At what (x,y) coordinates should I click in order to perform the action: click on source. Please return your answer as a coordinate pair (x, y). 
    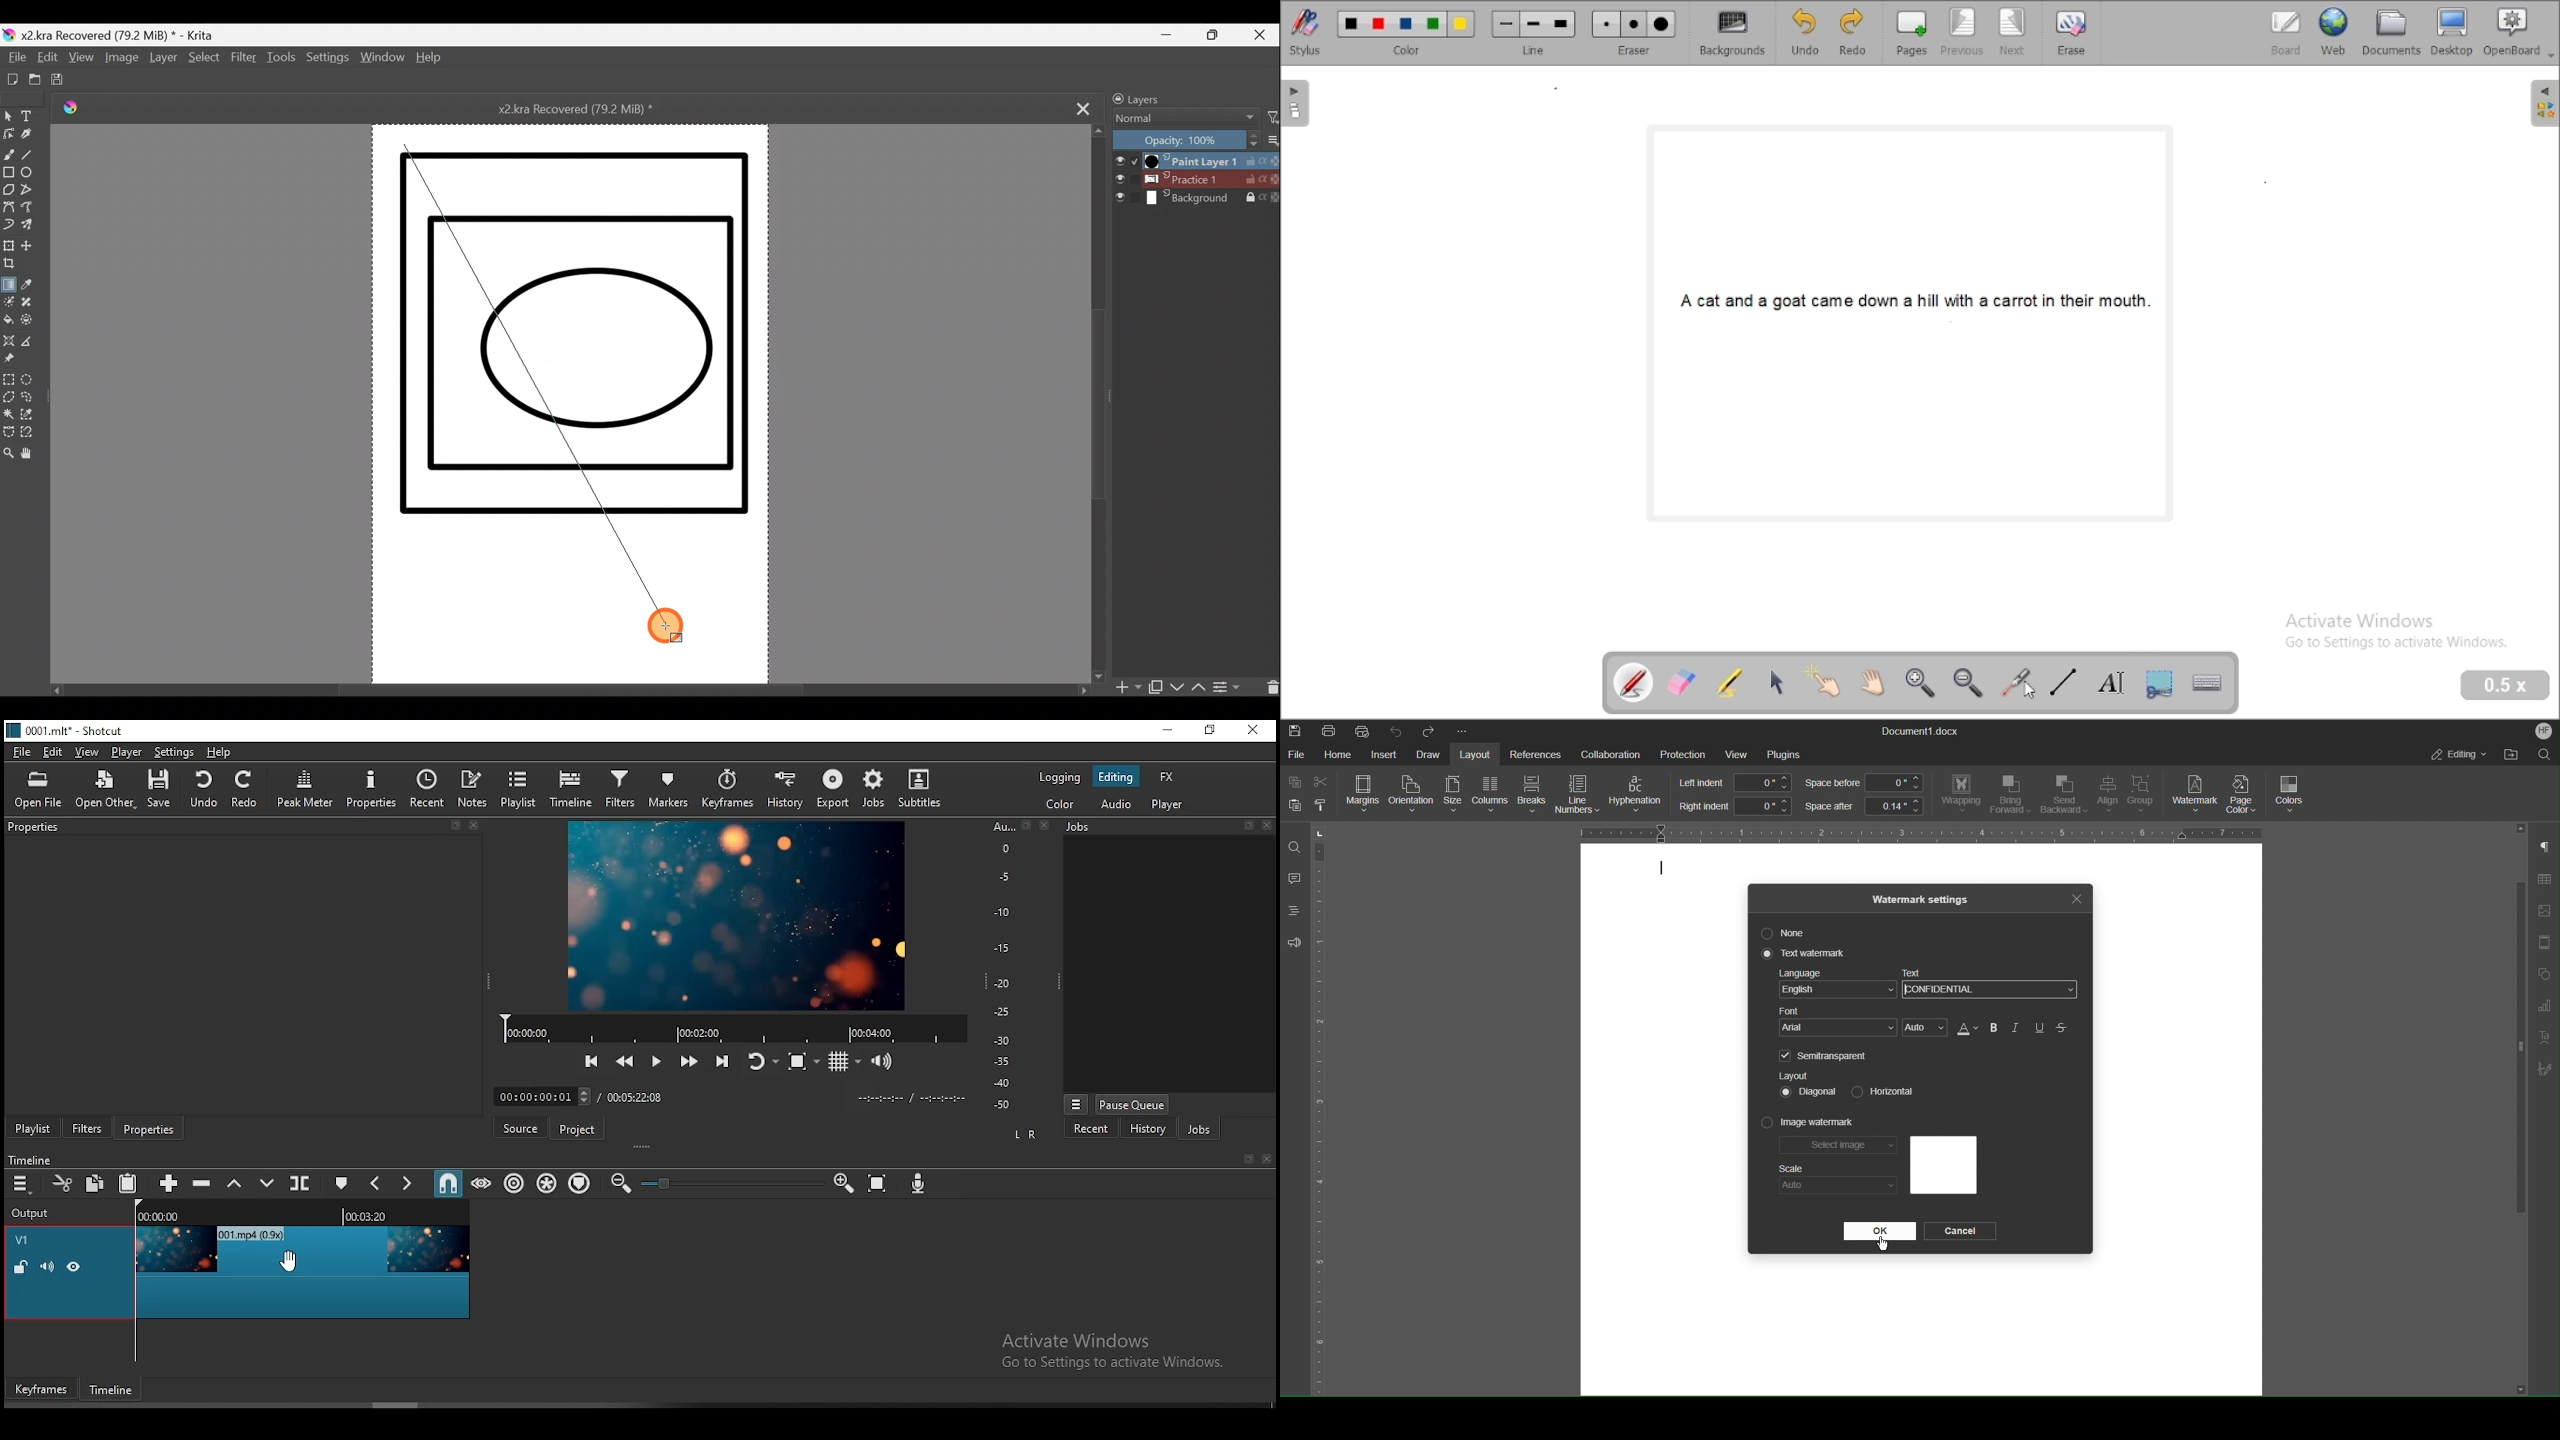
    Looking at the image, I should click on (523, 1127).